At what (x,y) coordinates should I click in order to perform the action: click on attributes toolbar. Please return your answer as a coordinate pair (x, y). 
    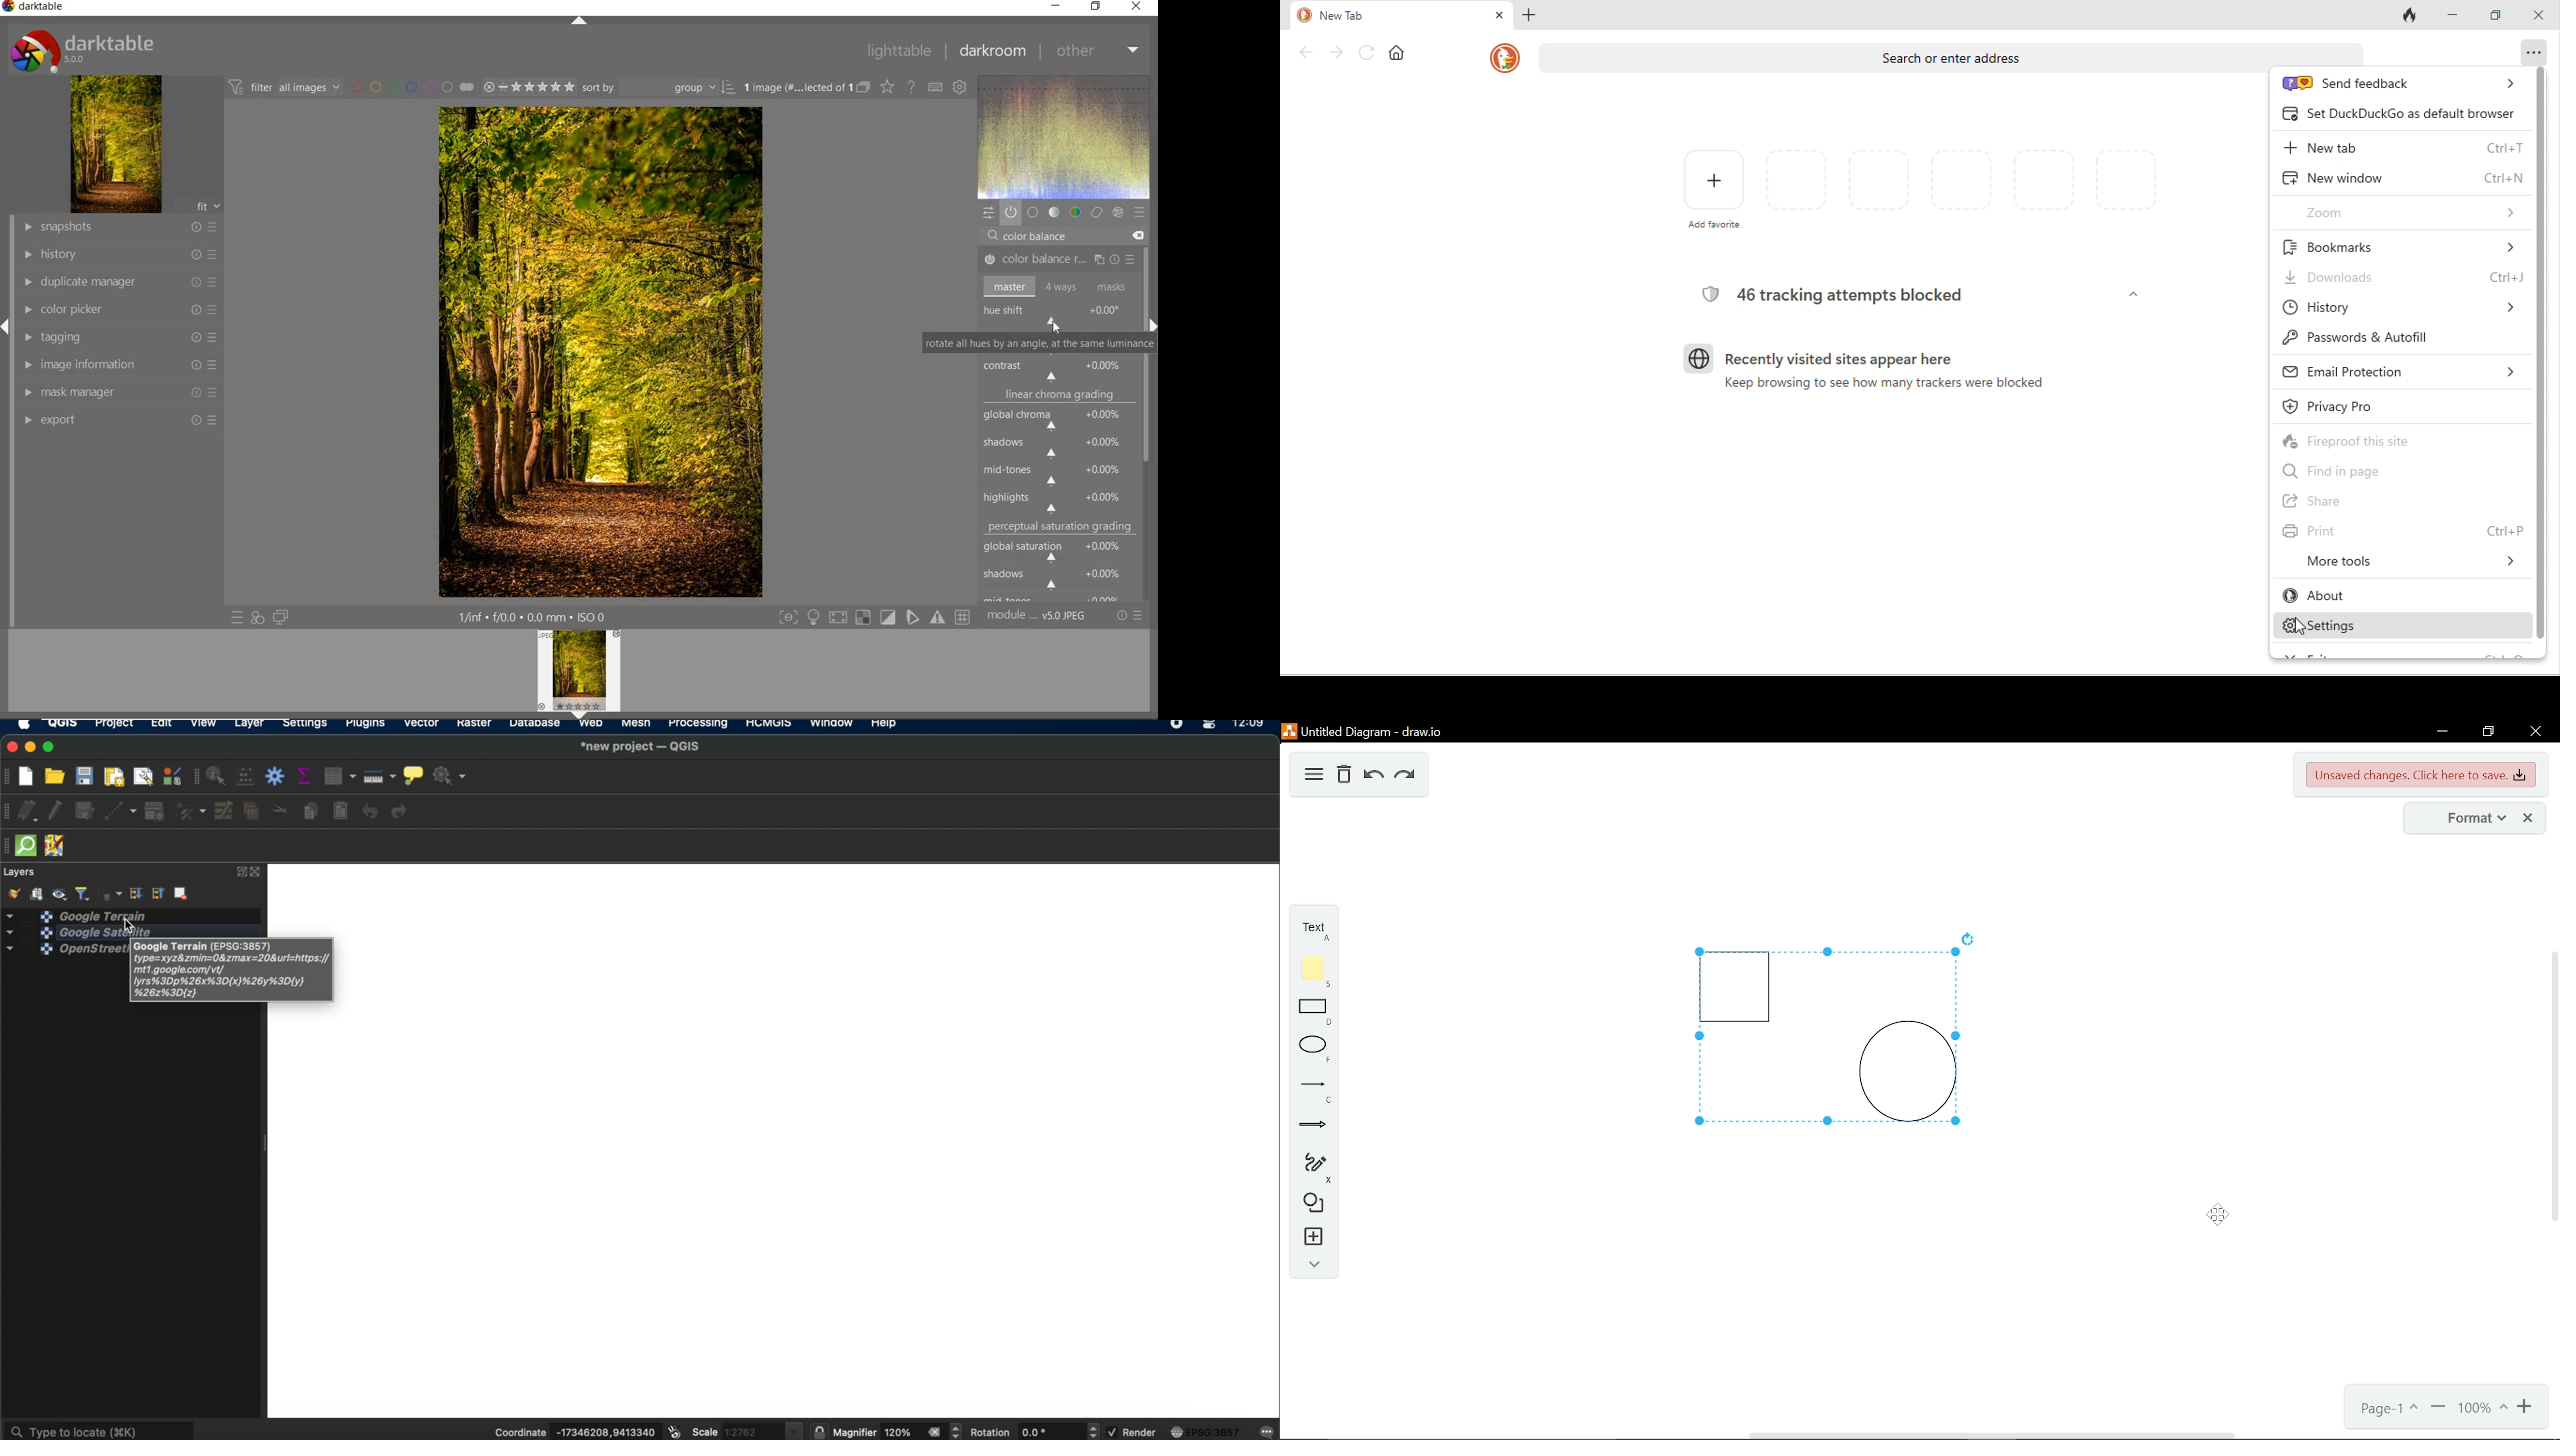
    Looking at the image, I should click on (194, 777).